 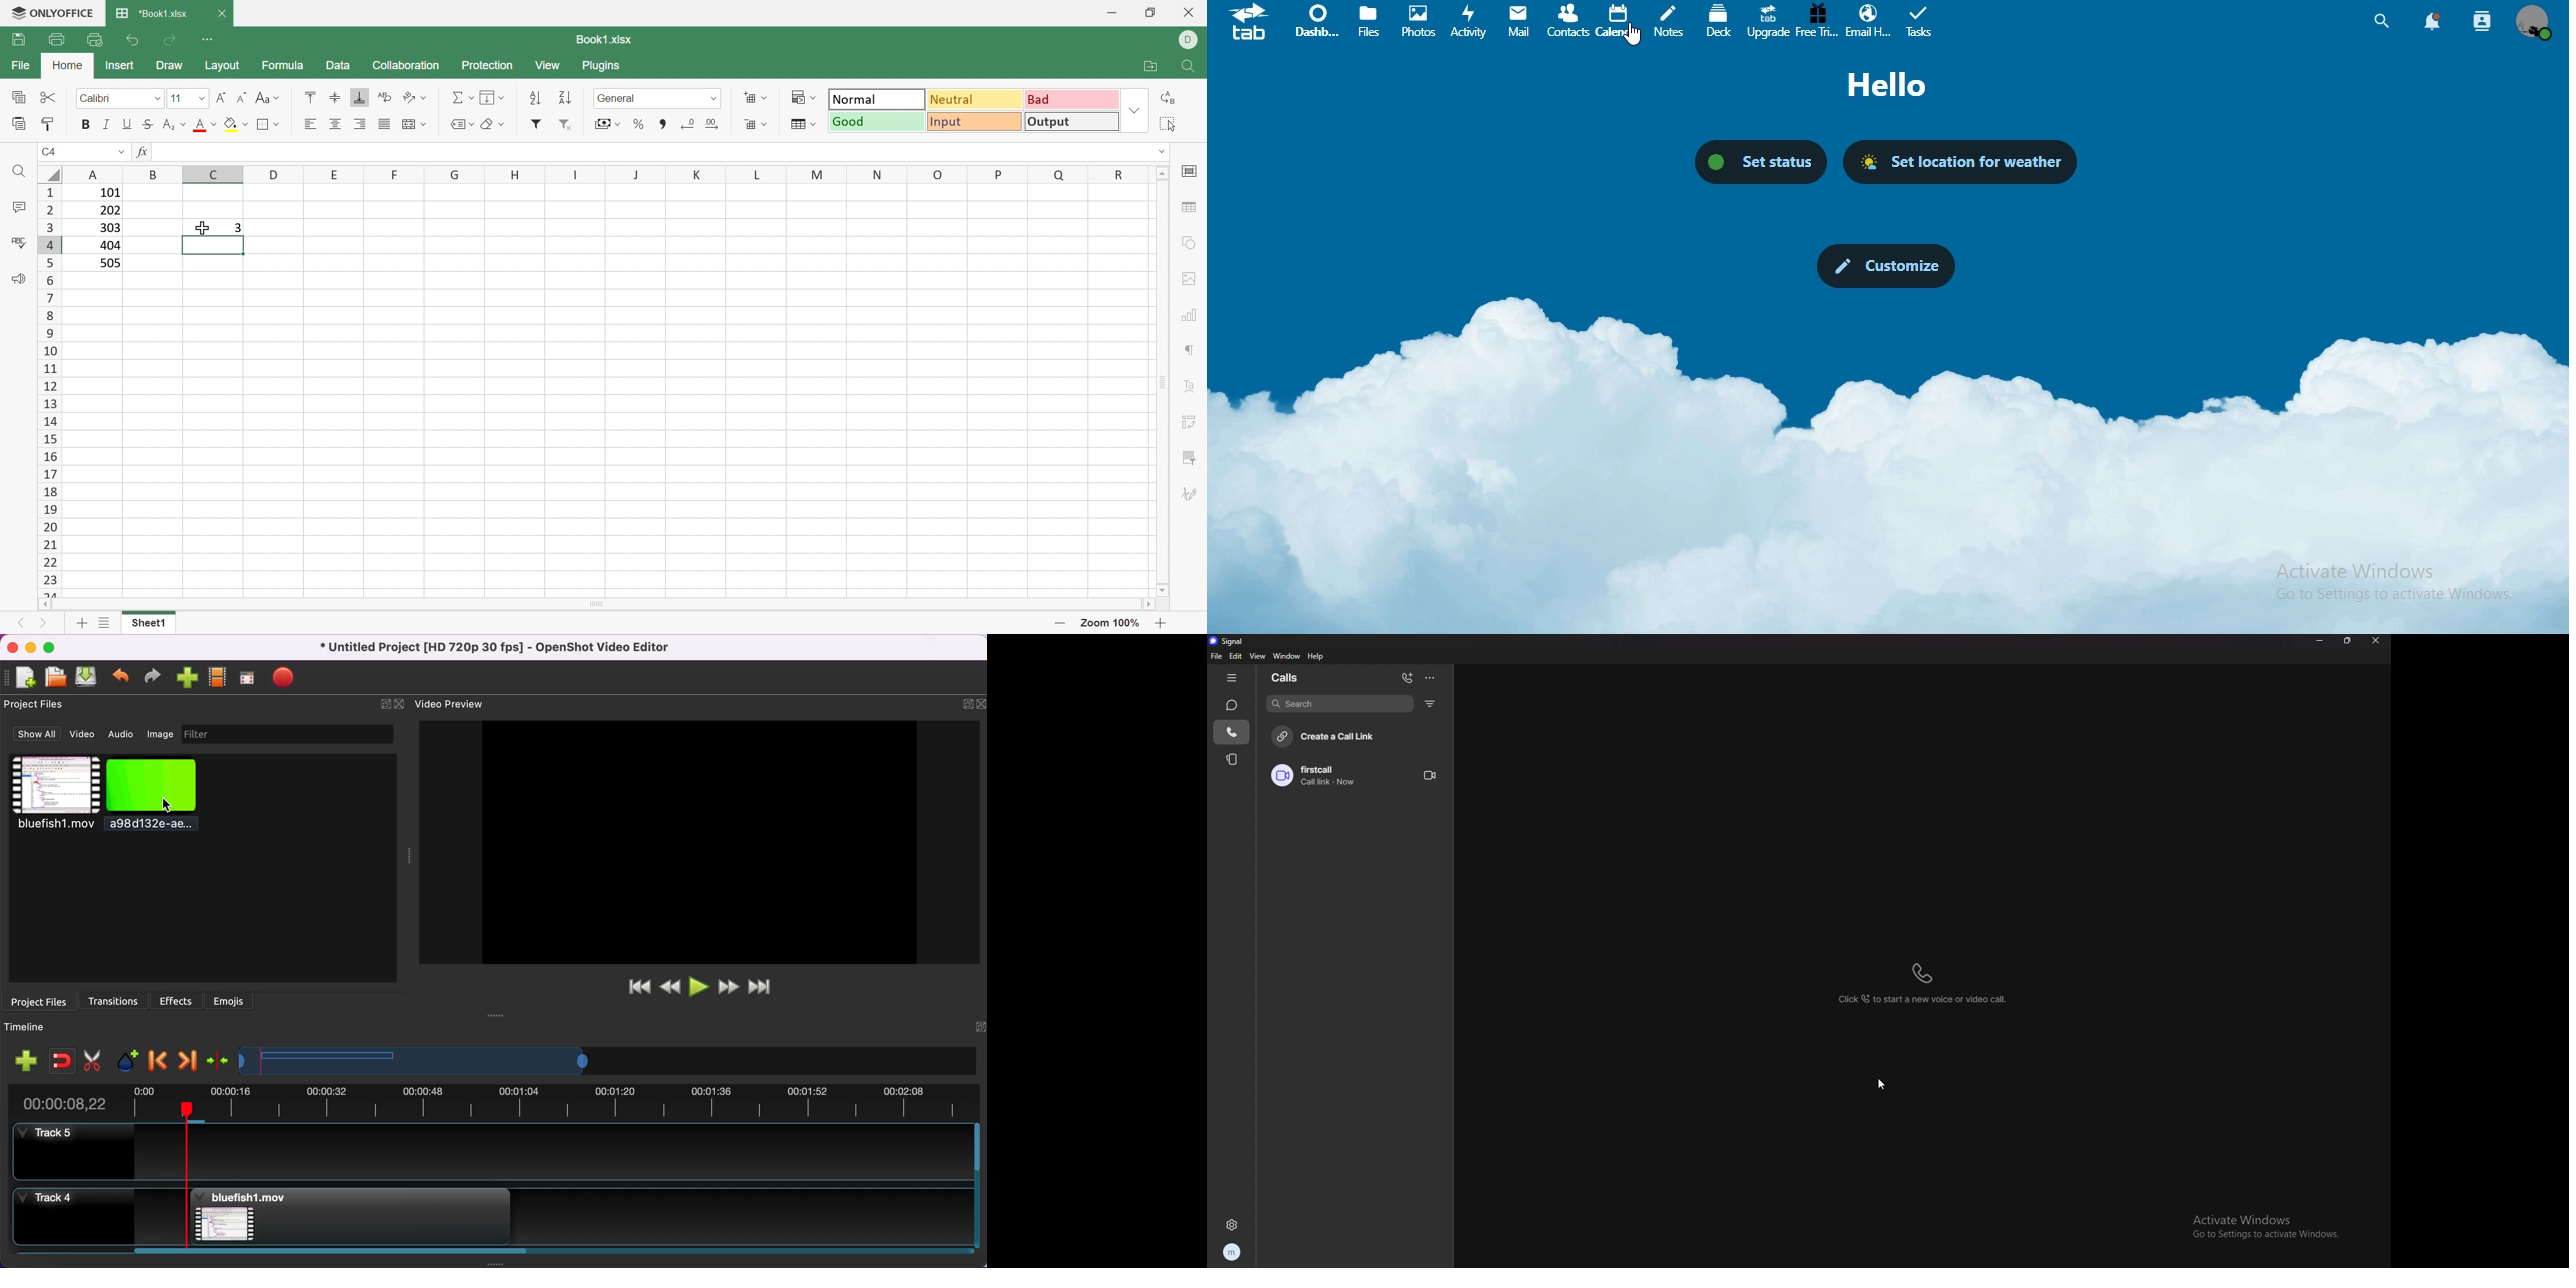 I want to click on Clear, so click(x=492, y=122).